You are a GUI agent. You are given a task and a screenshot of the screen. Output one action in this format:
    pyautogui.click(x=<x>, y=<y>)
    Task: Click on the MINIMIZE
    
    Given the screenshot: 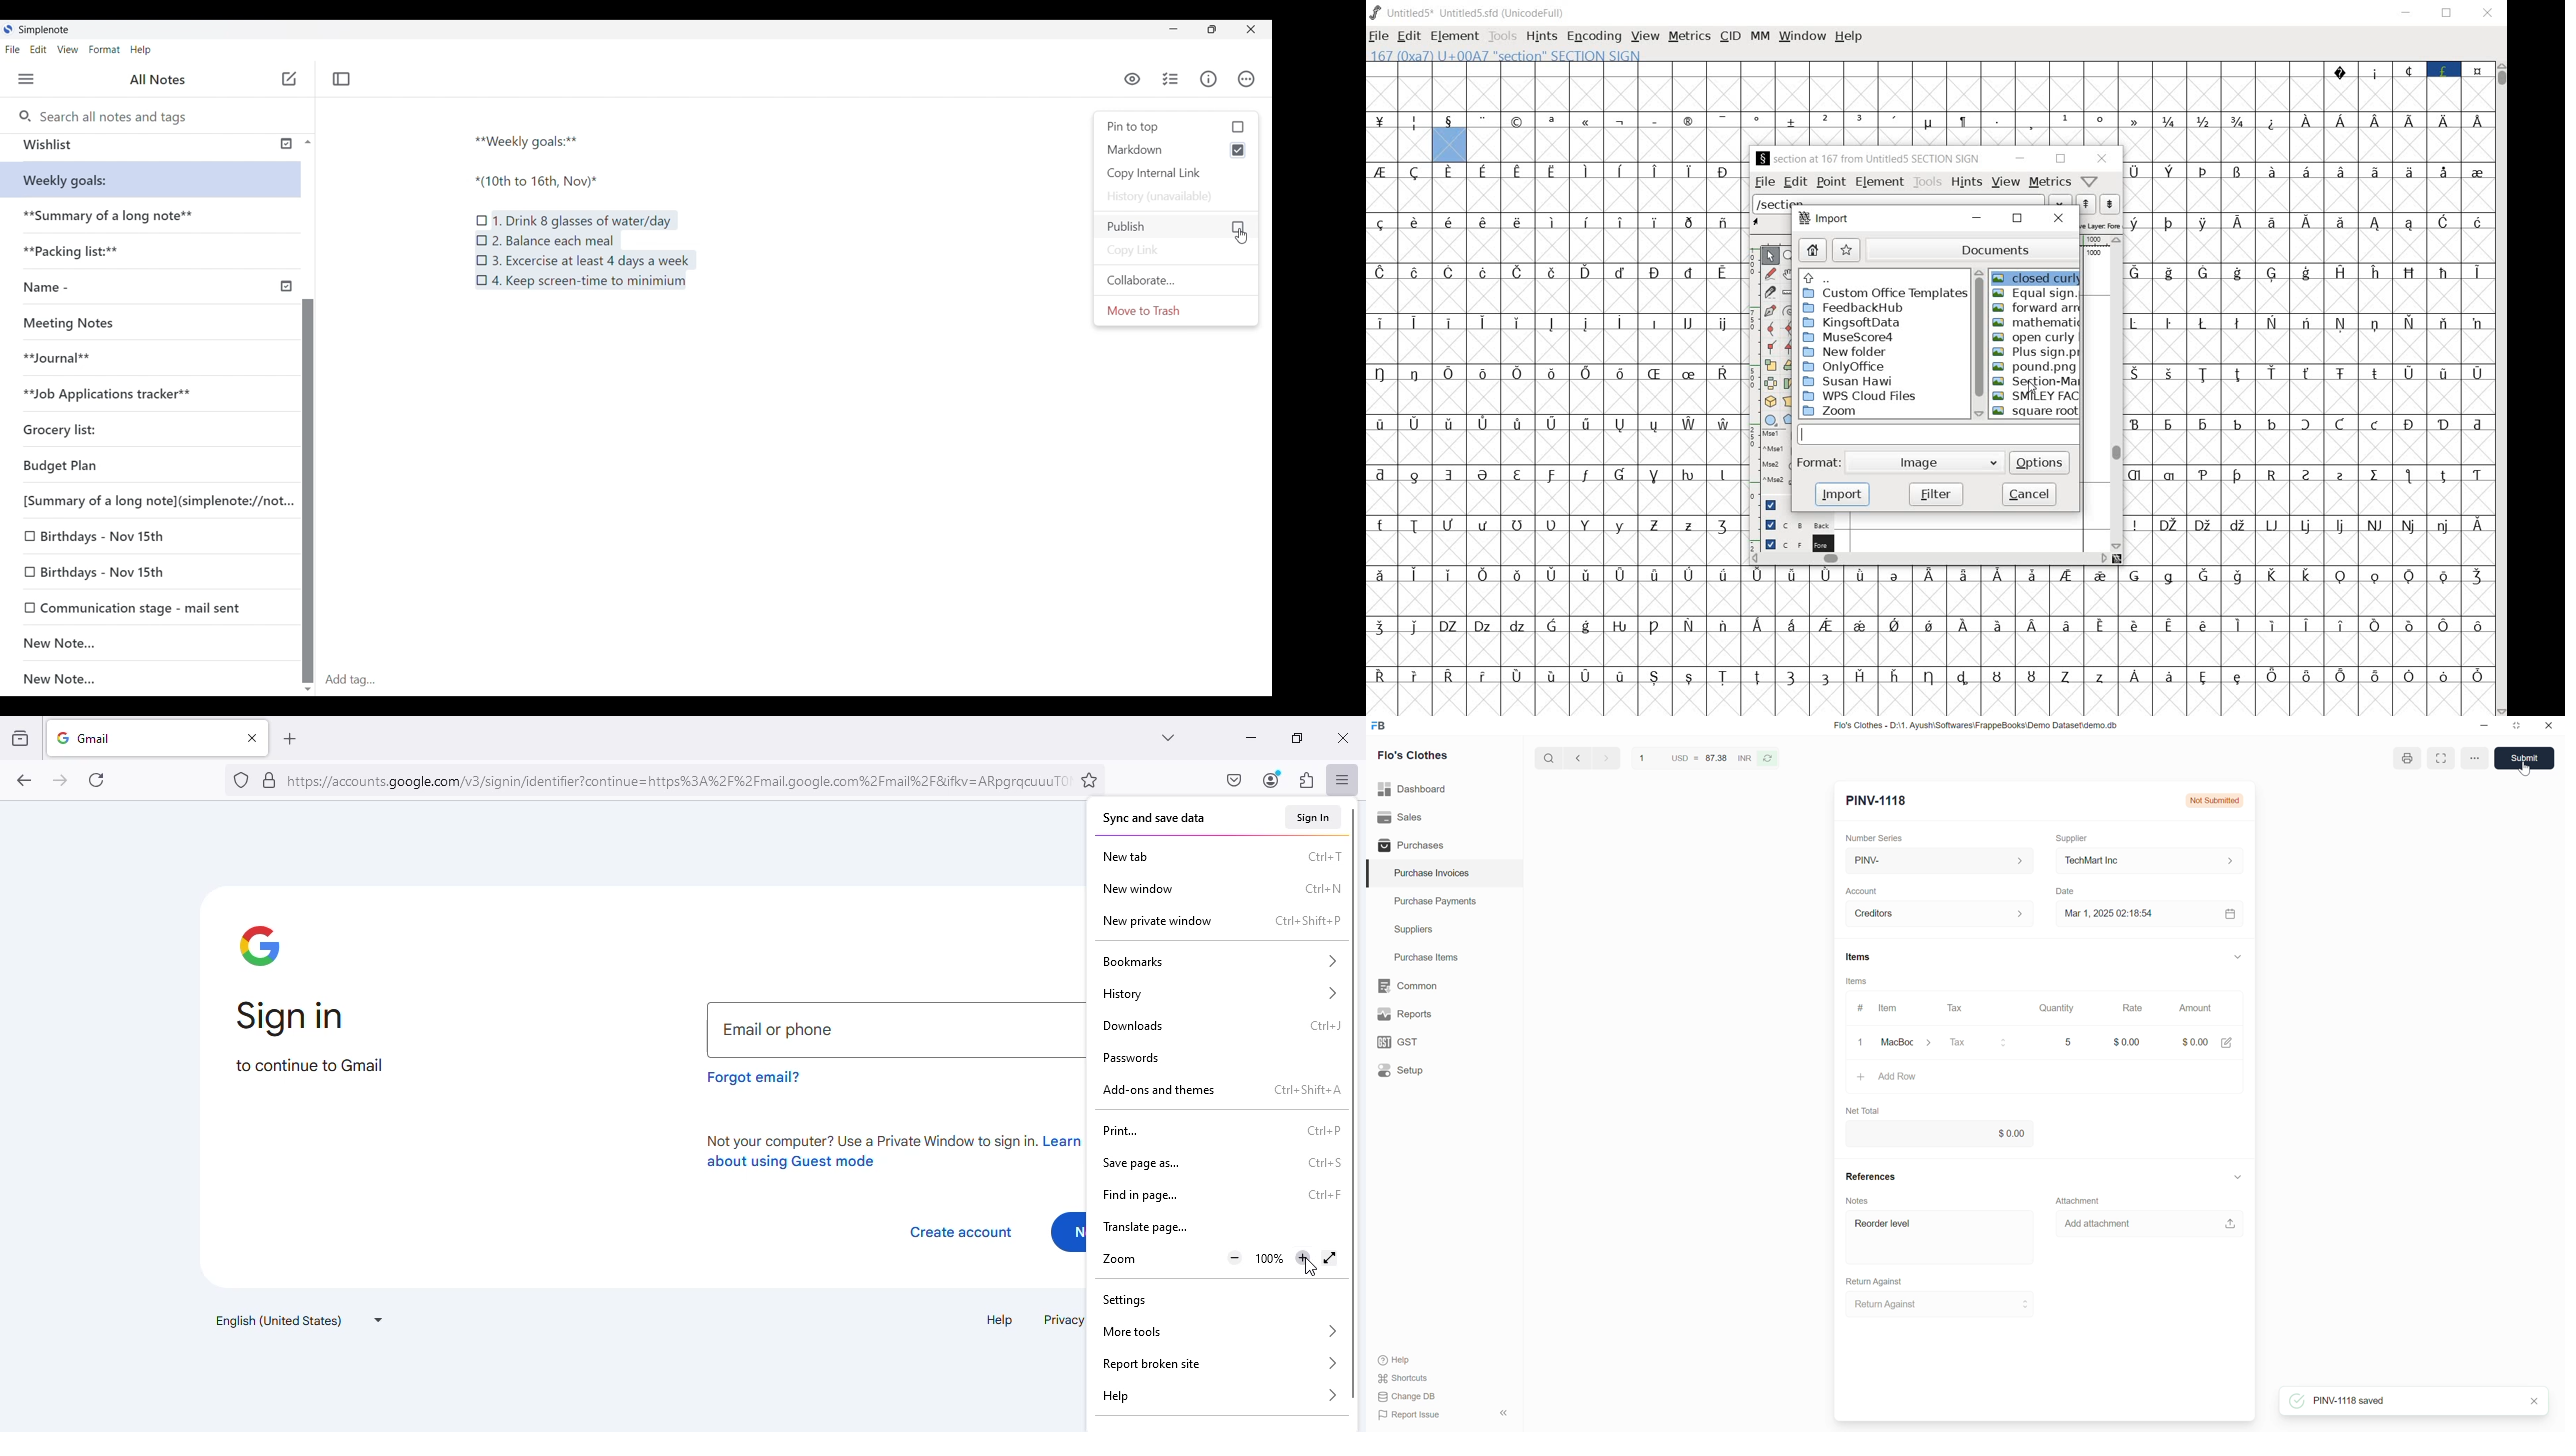 What is the action you would take?
    pyautogui.click(x=2409, y=13)
    